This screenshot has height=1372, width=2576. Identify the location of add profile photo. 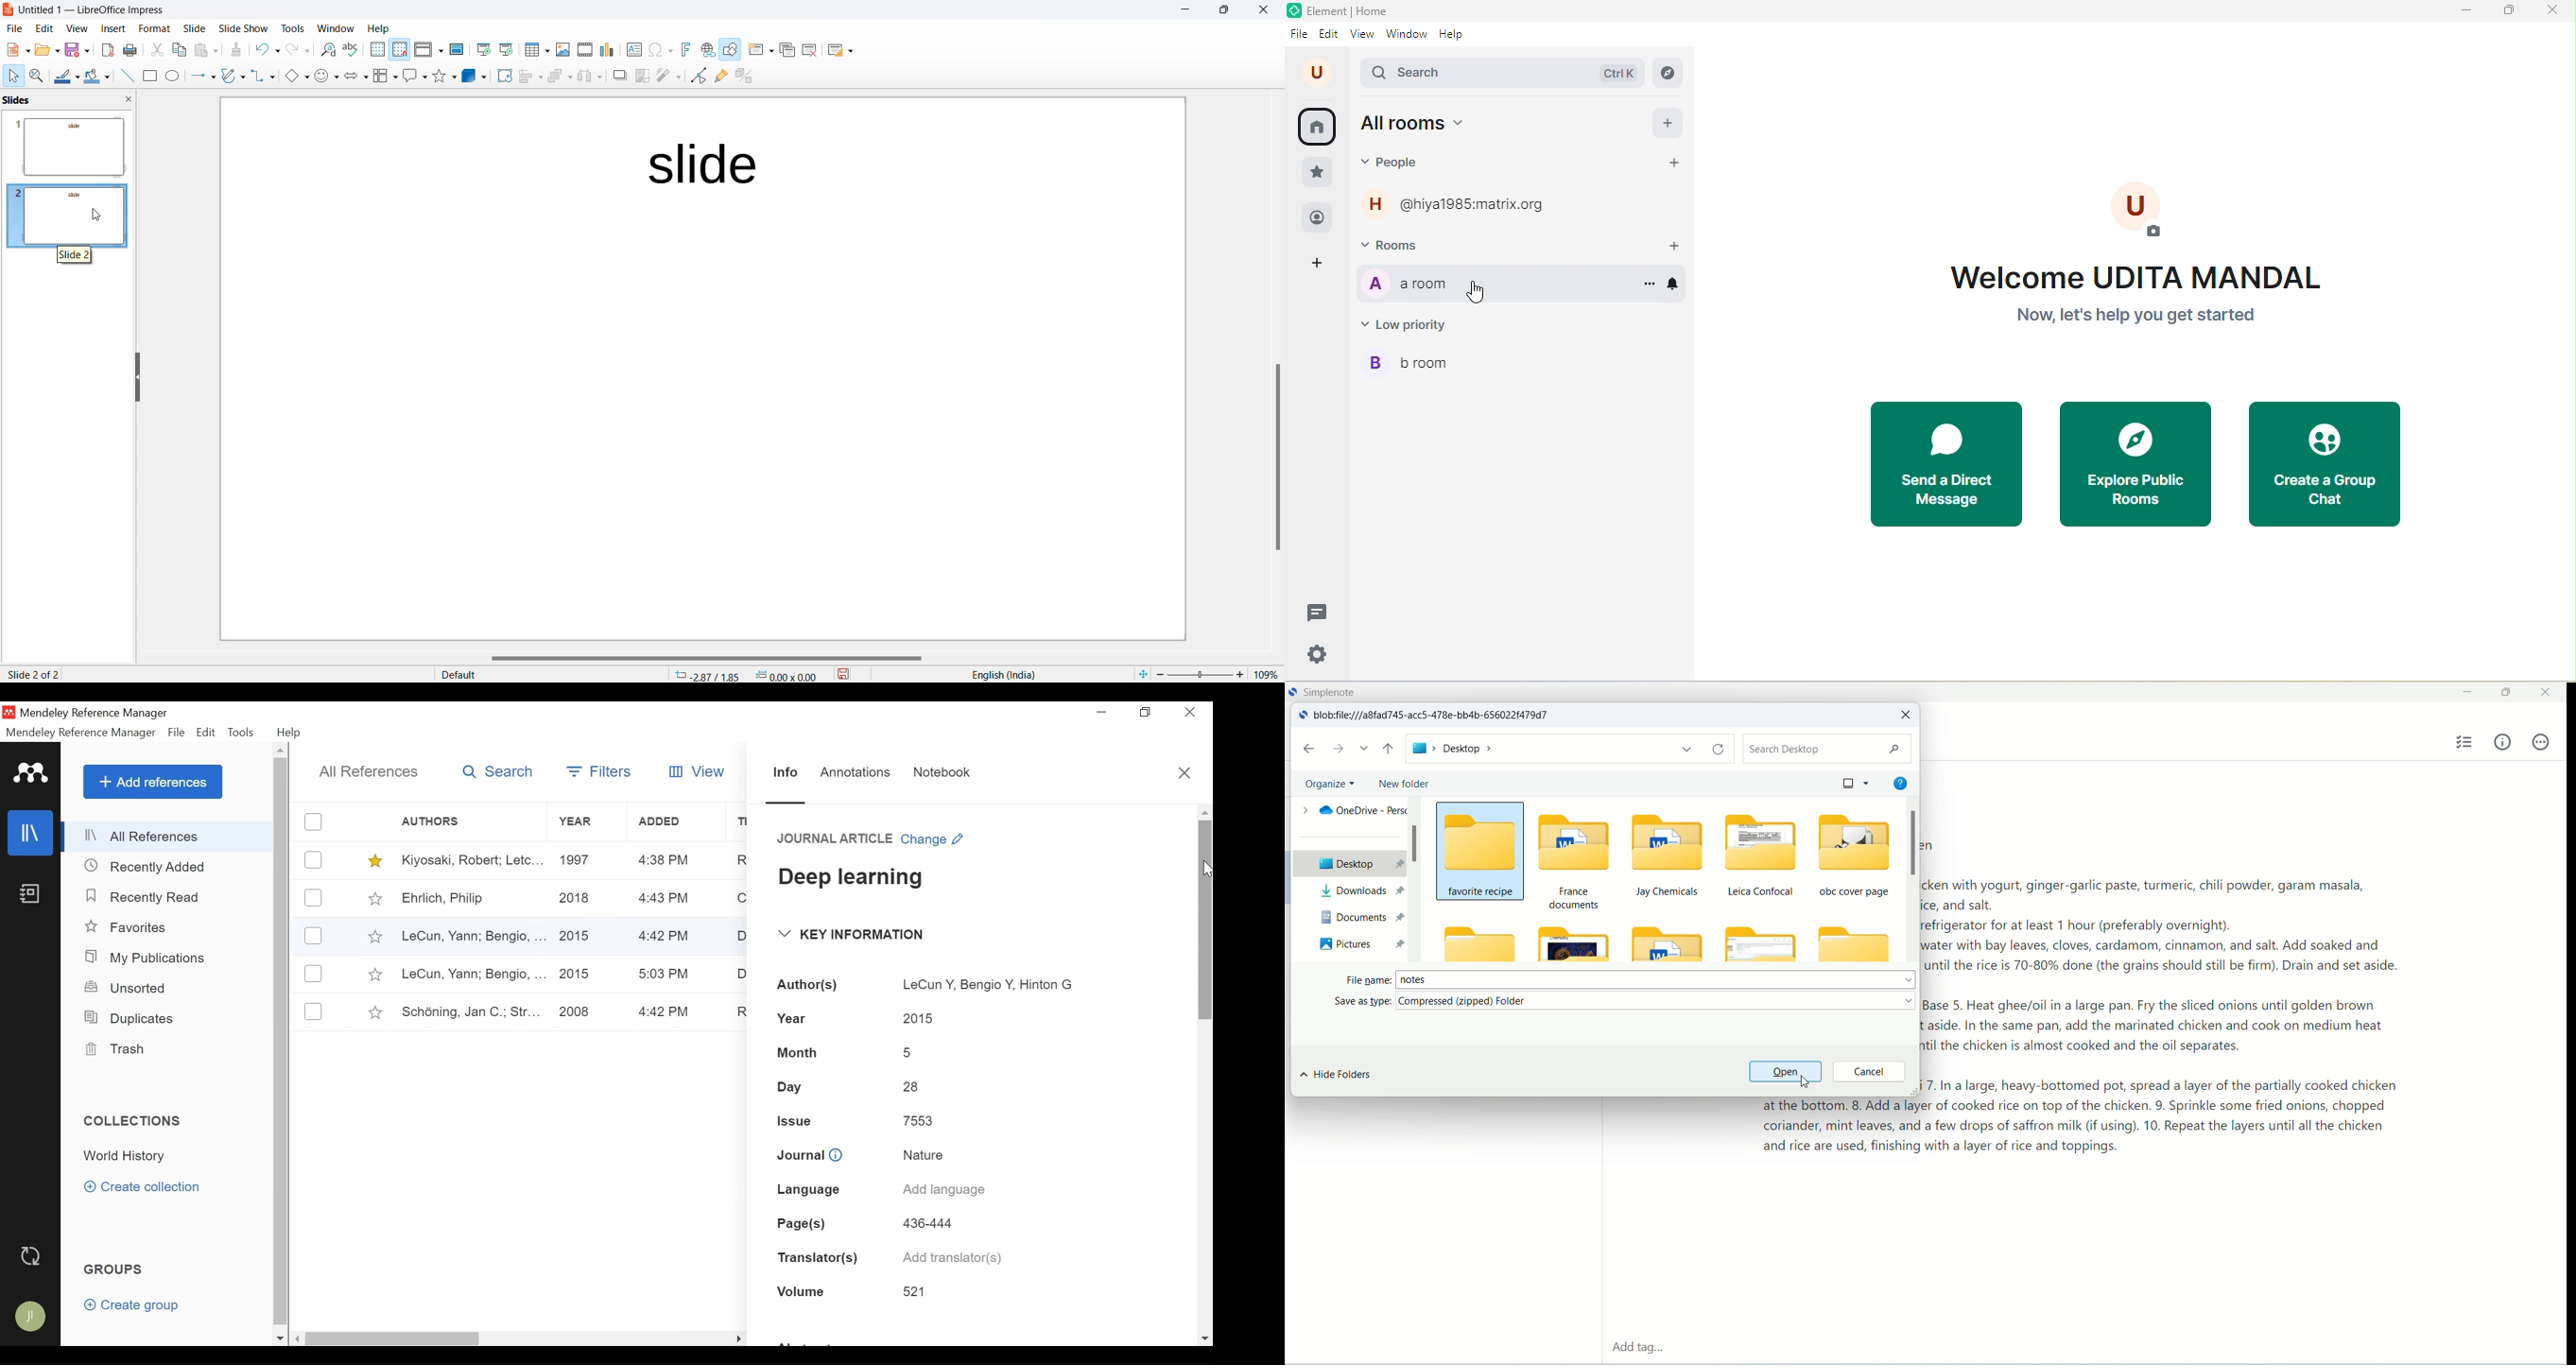
(2137, 212).